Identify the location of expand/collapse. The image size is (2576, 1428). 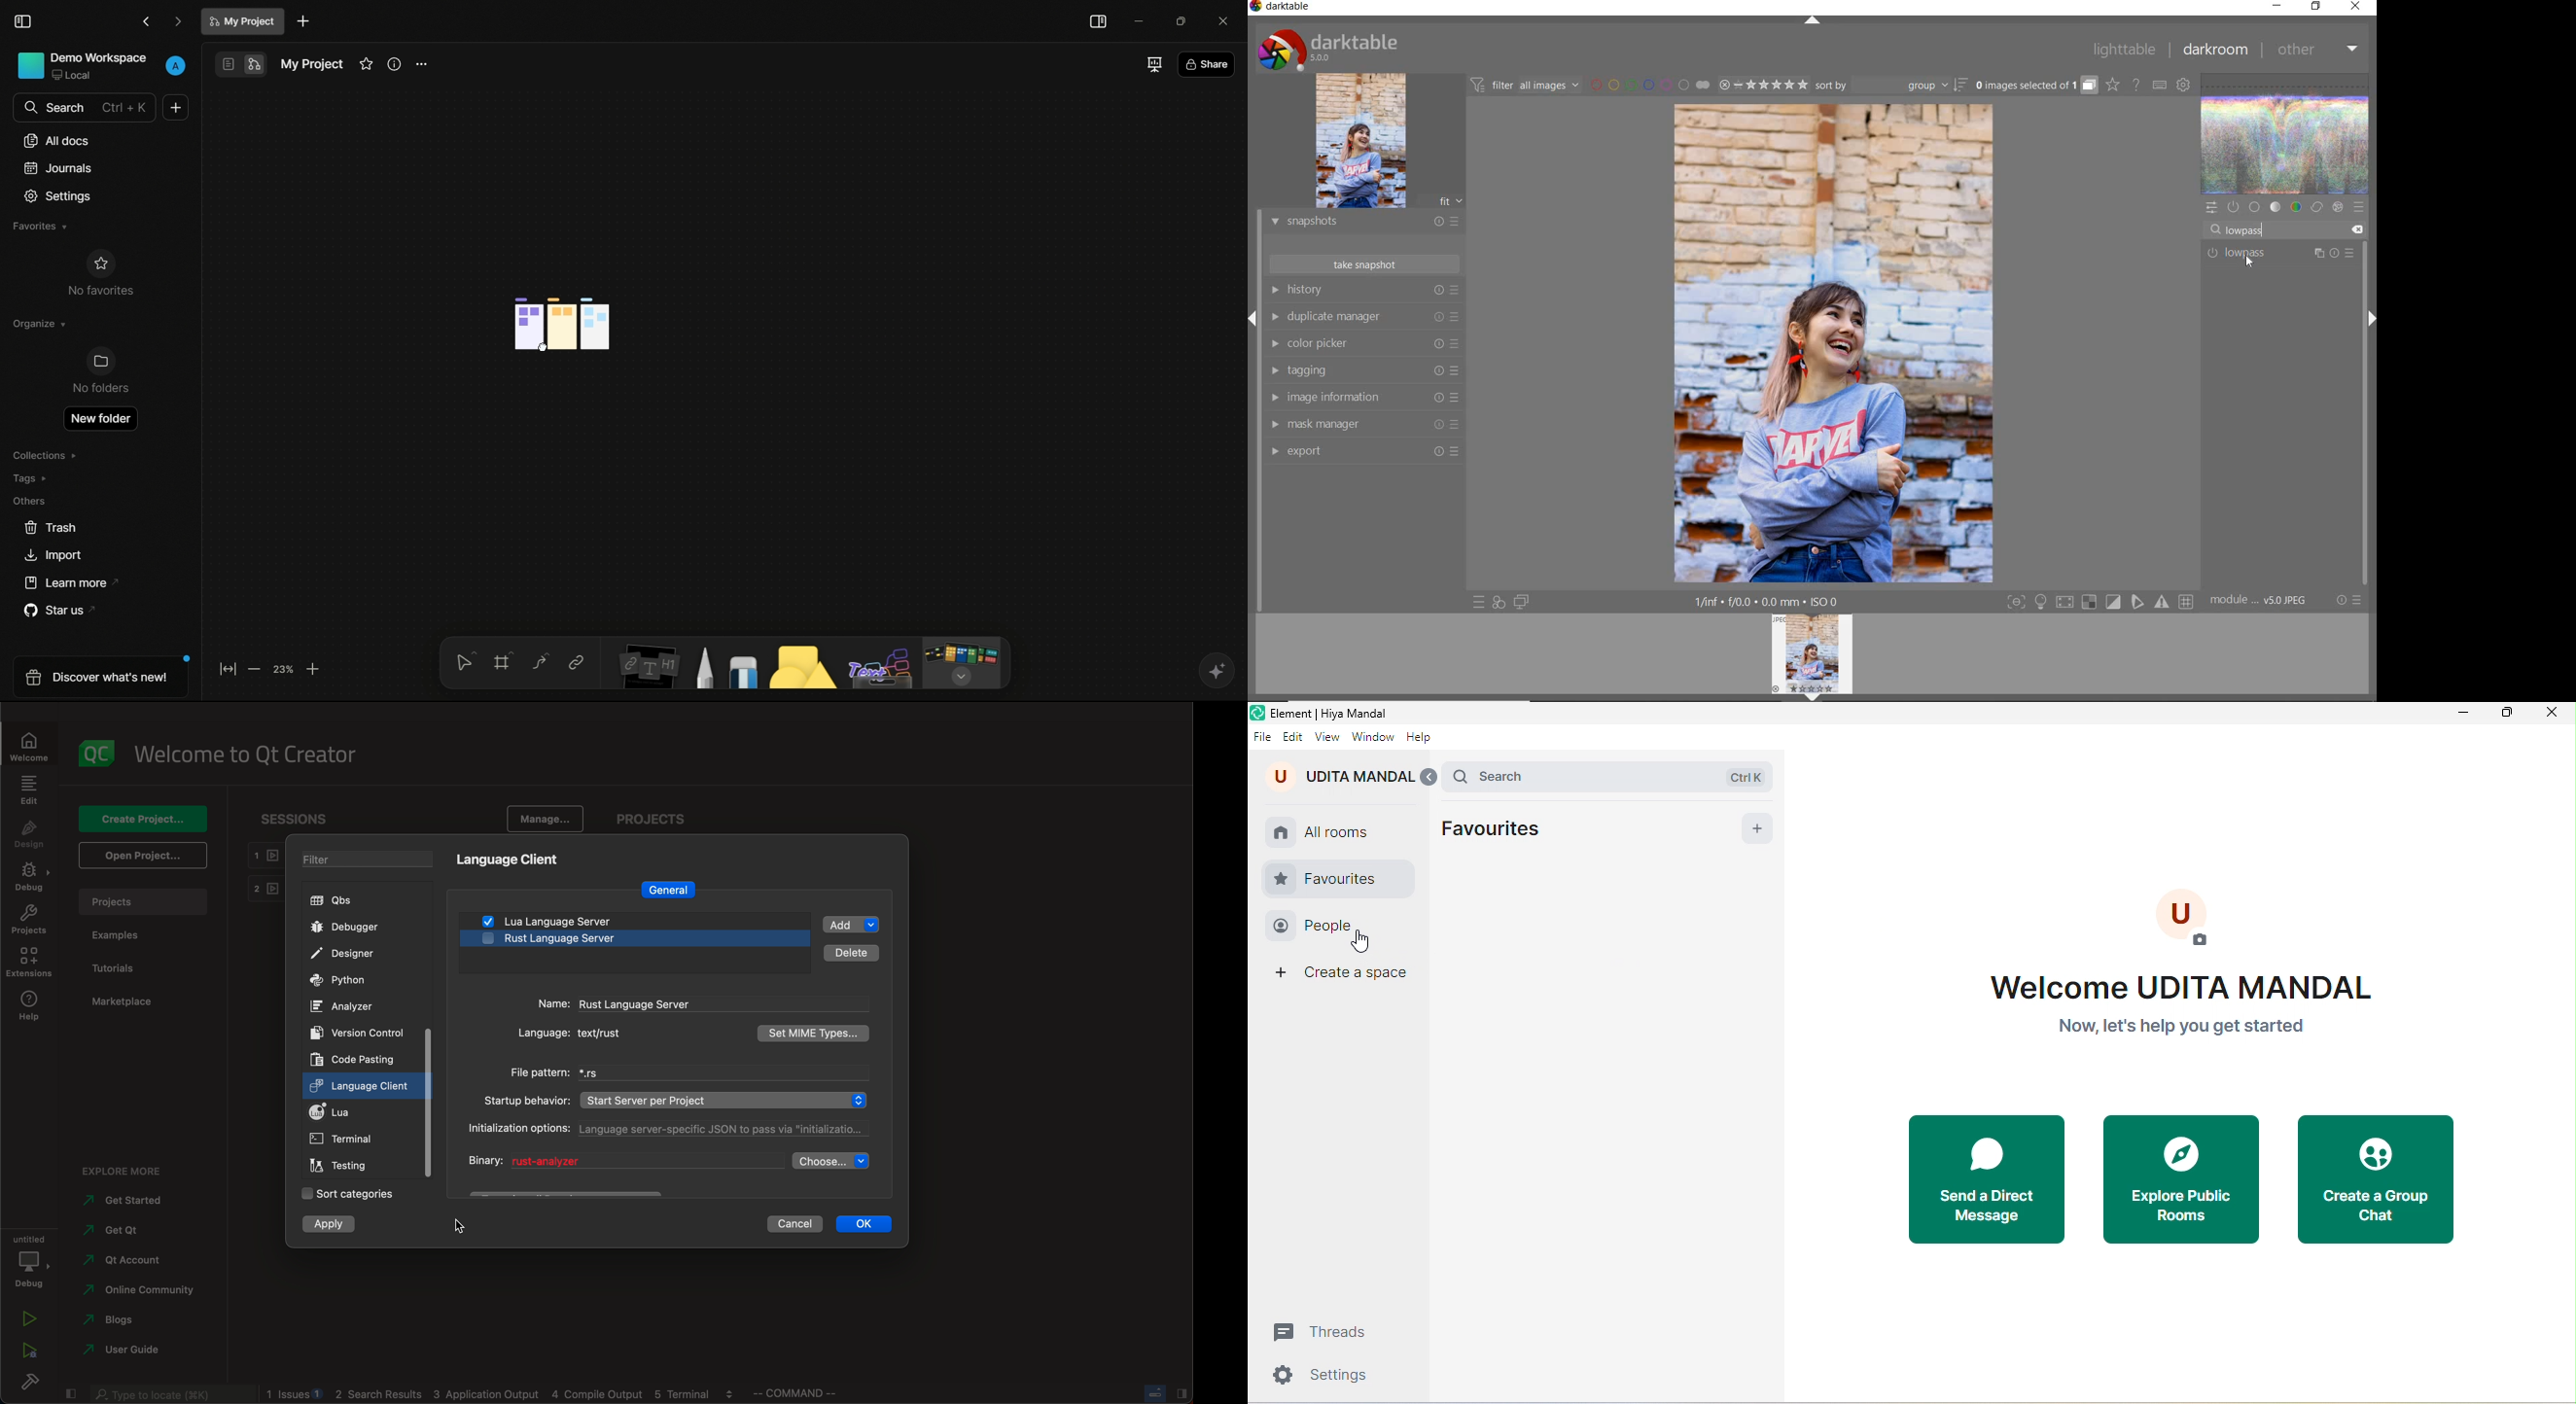
(1812, 20).